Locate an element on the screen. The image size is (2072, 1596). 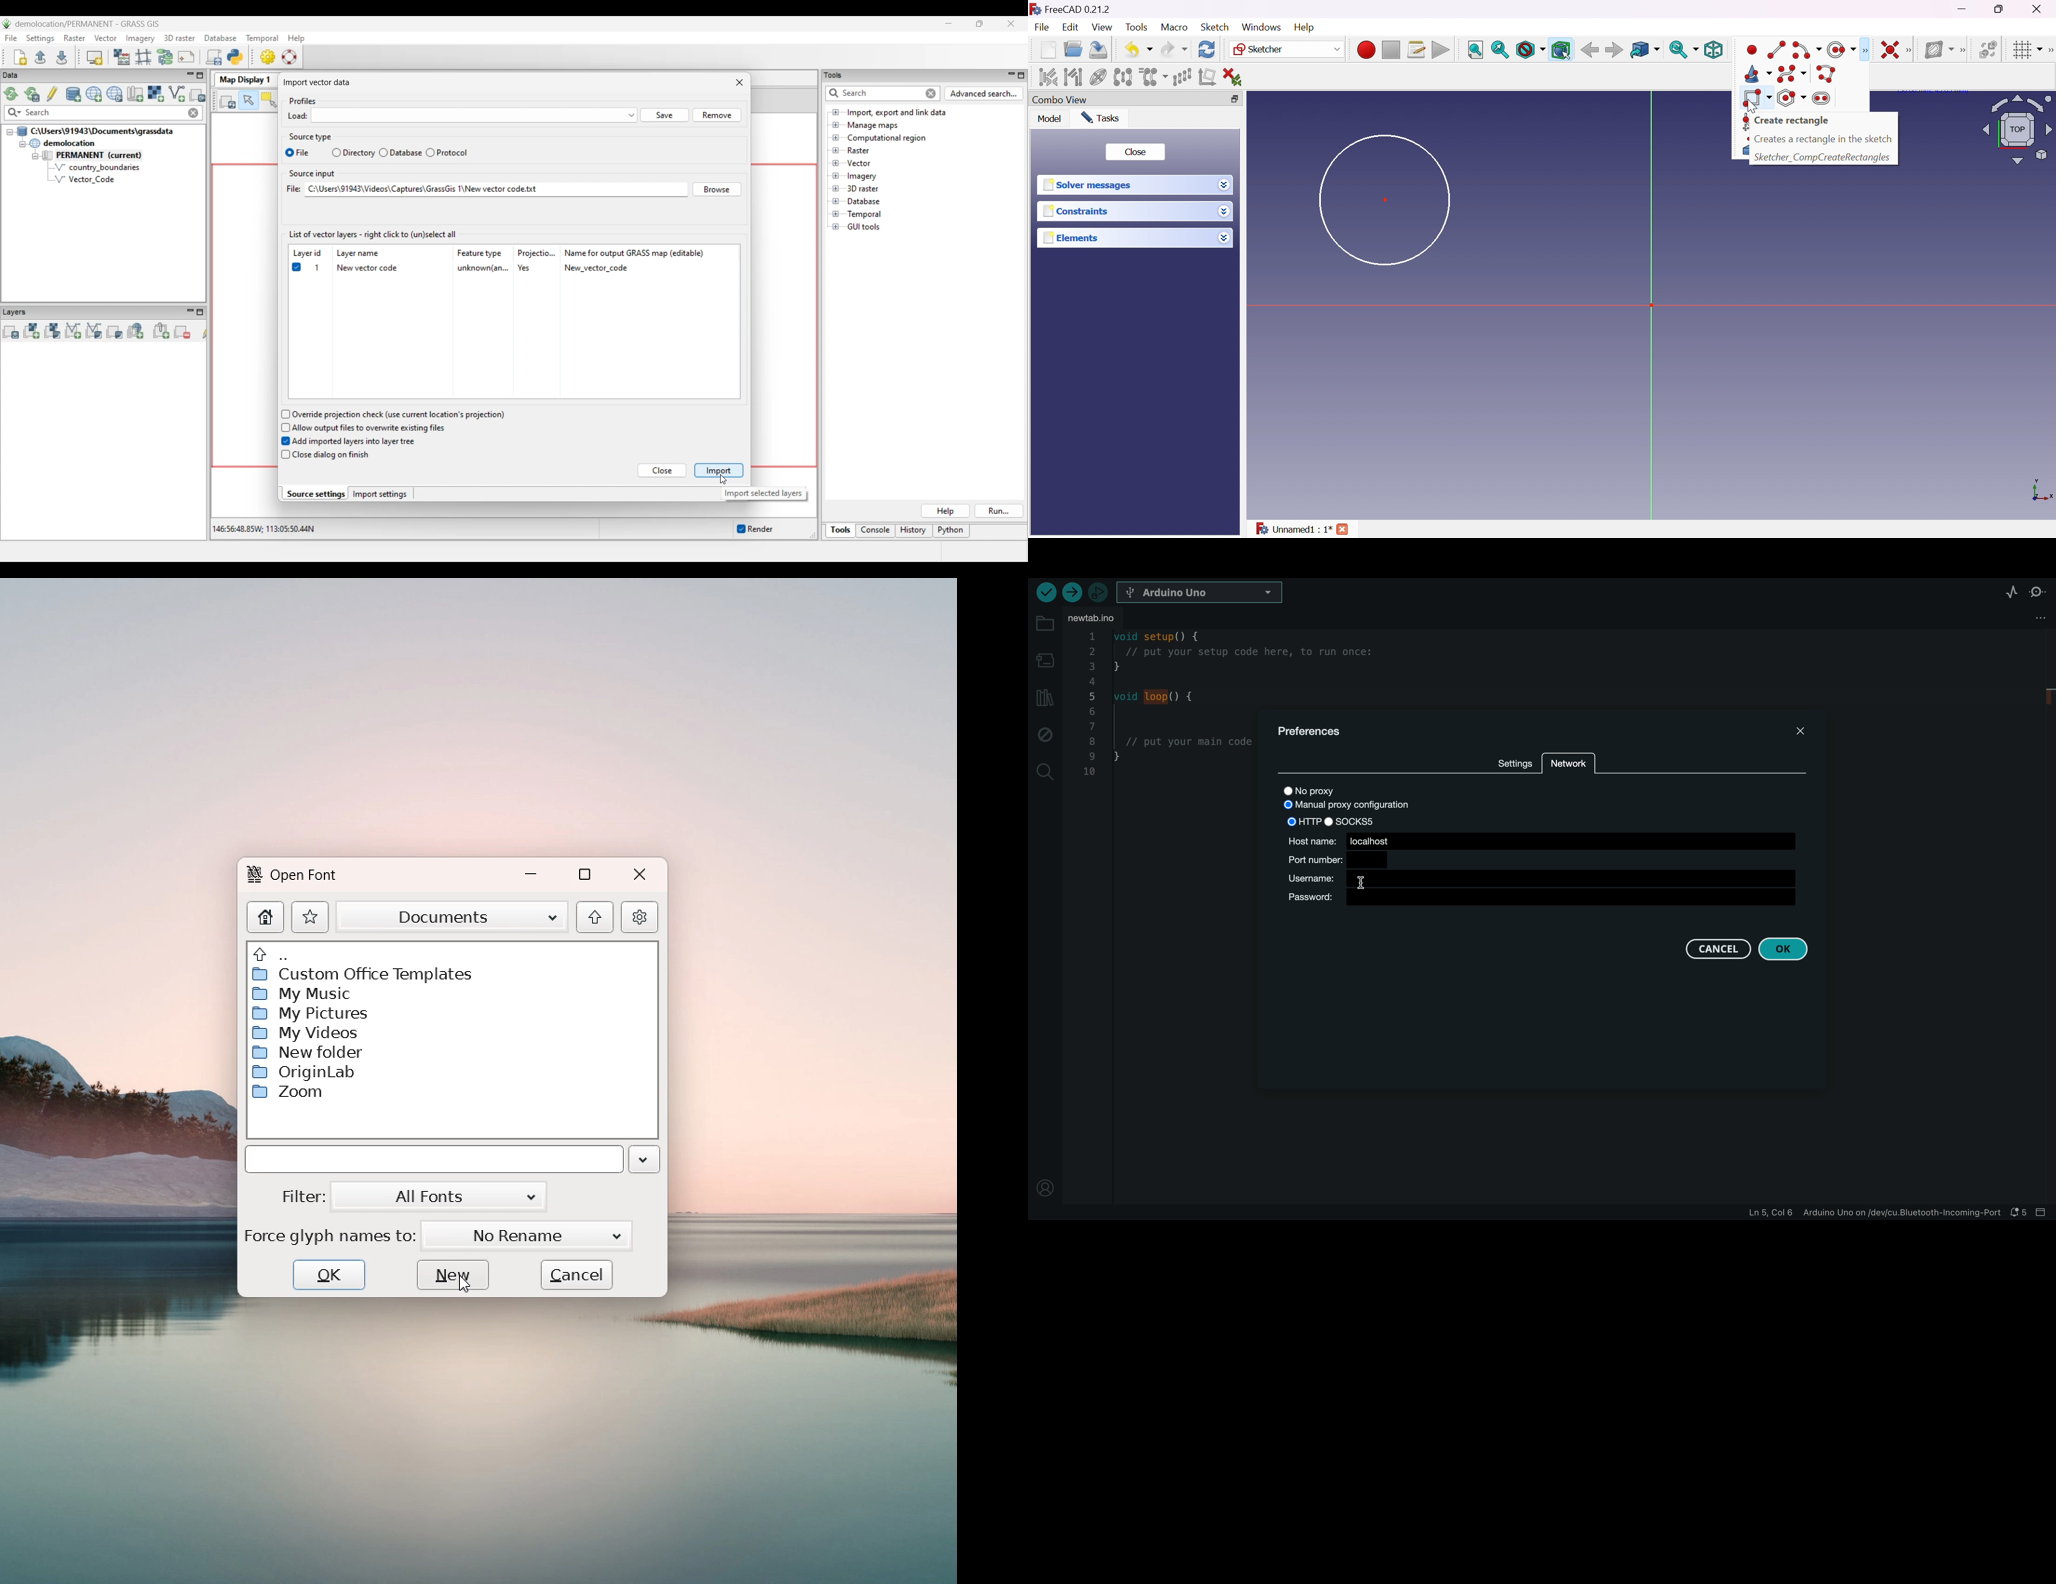
Refresh is located at coordinates (1207, 49).